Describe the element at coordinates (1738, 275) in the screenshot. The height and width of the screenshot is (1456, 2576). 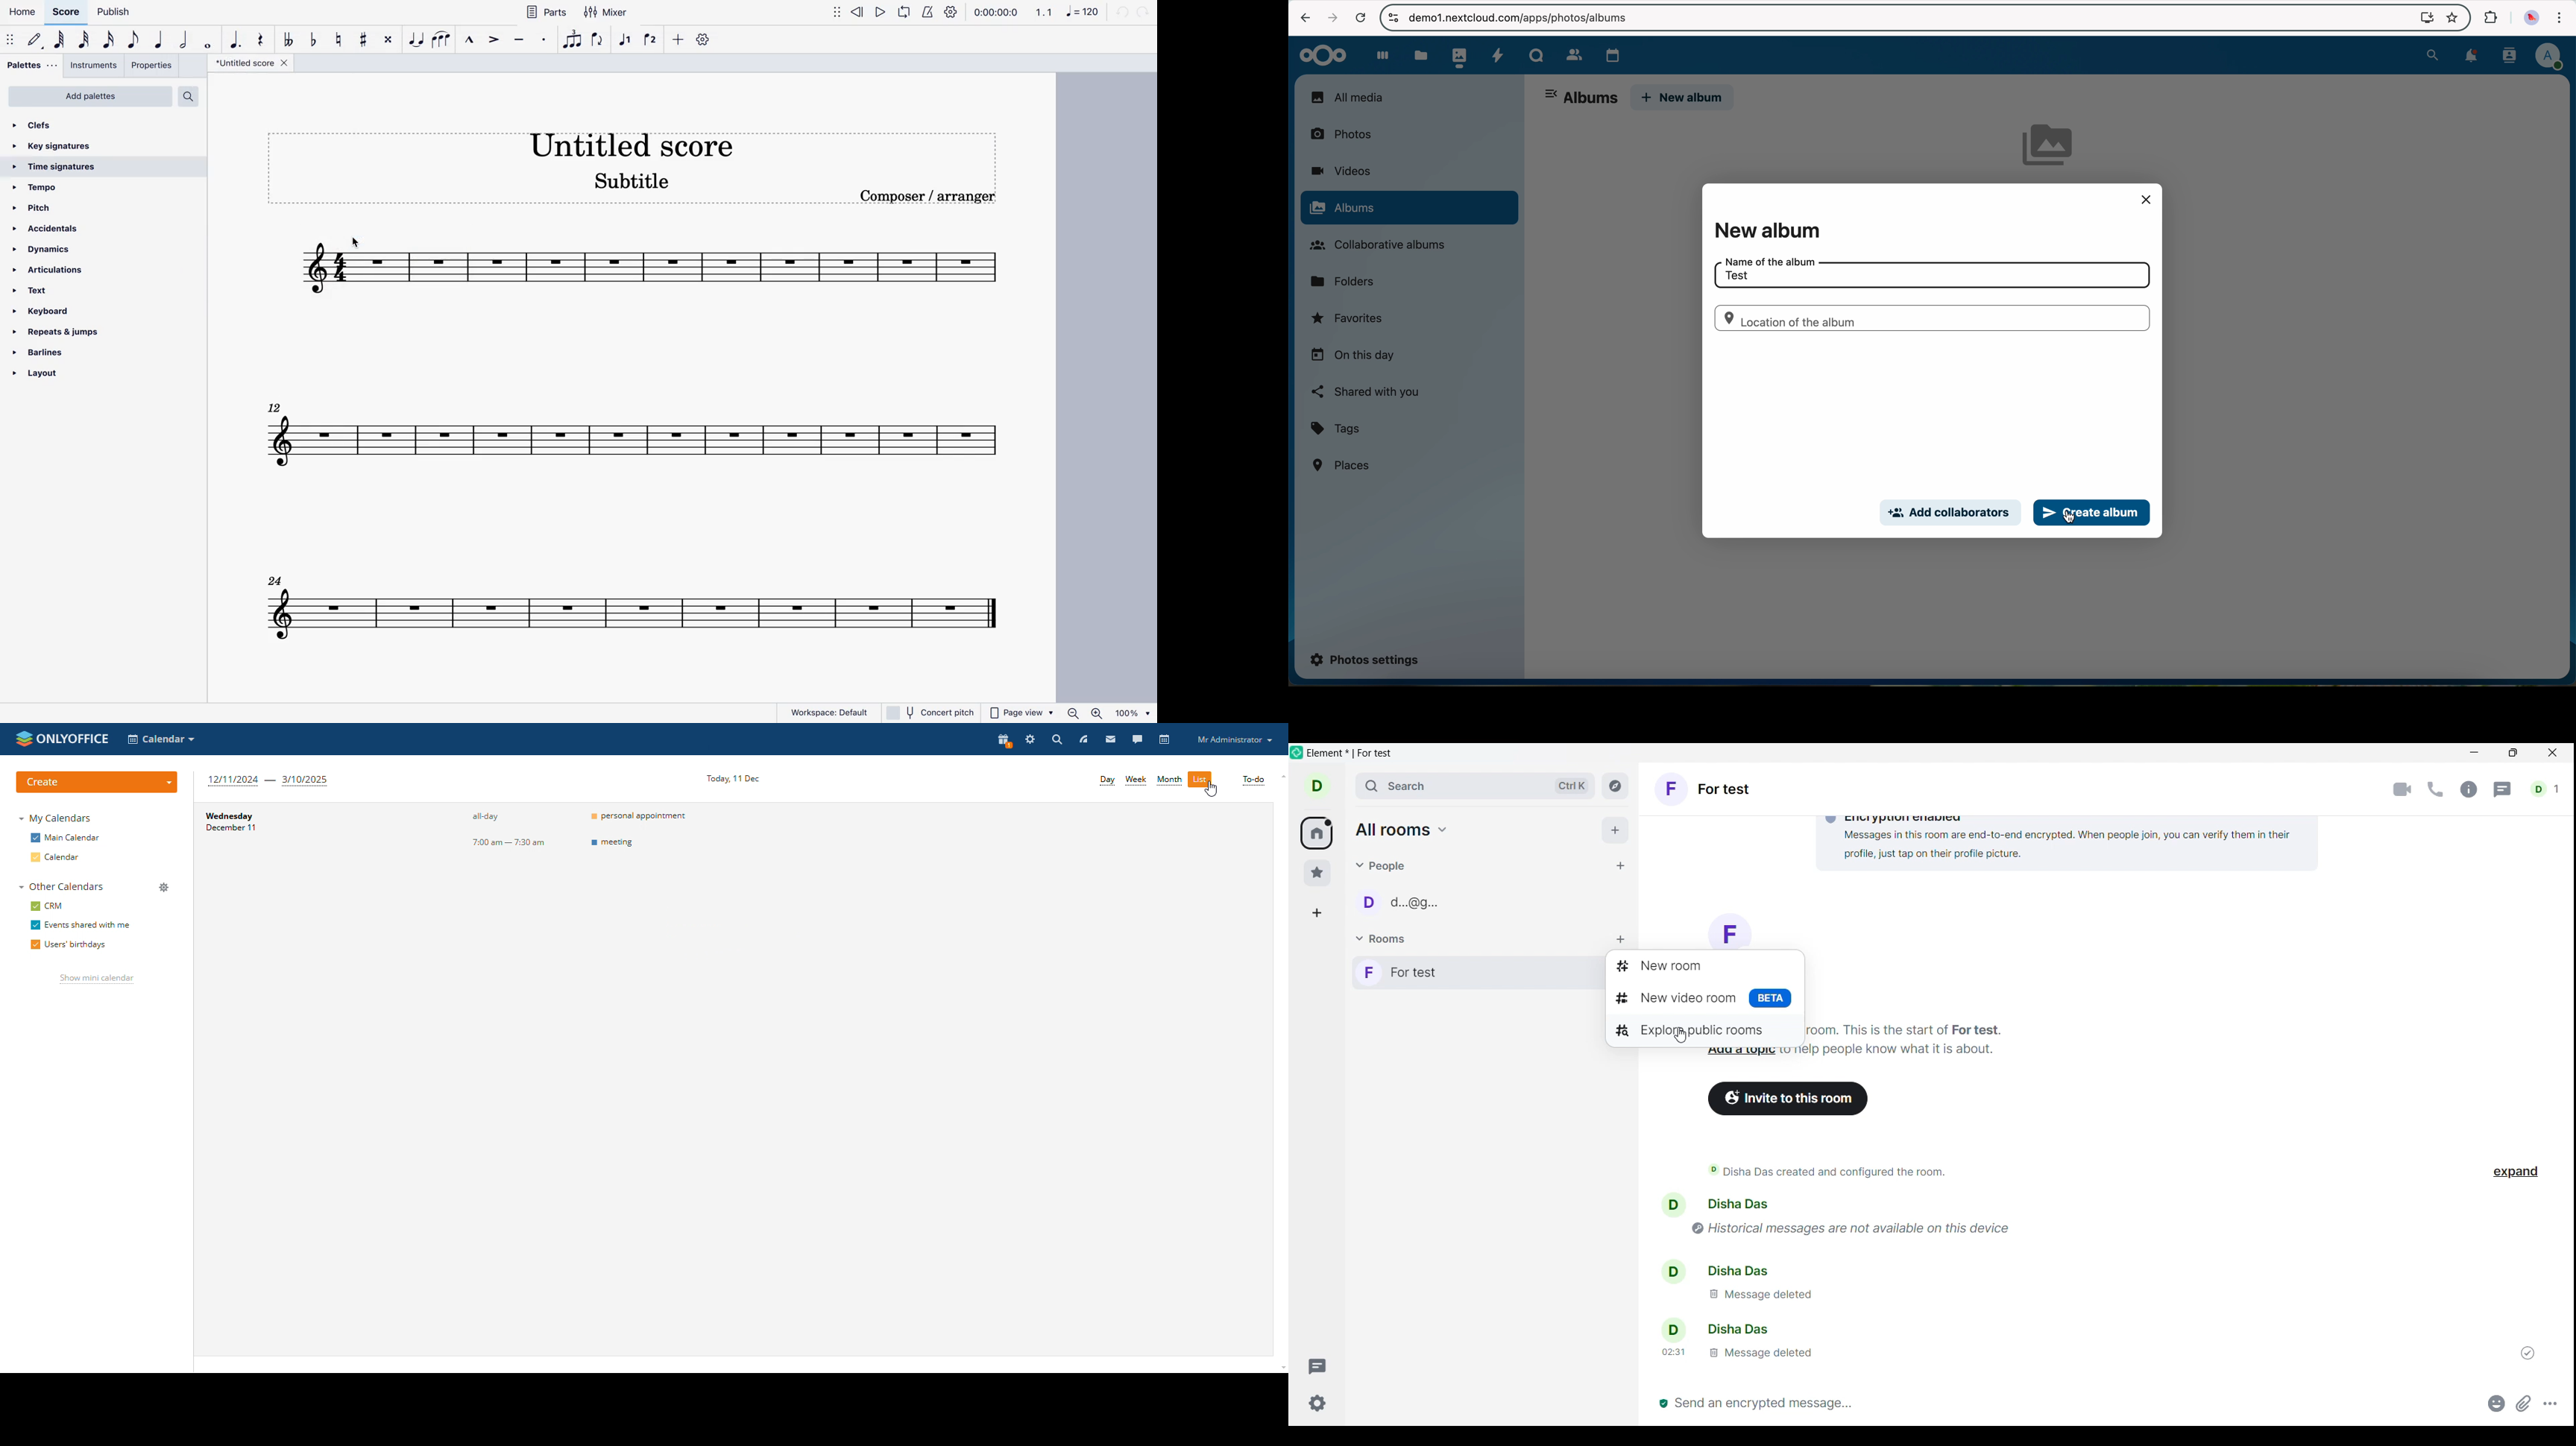
I see `name of the album: test` at that location.